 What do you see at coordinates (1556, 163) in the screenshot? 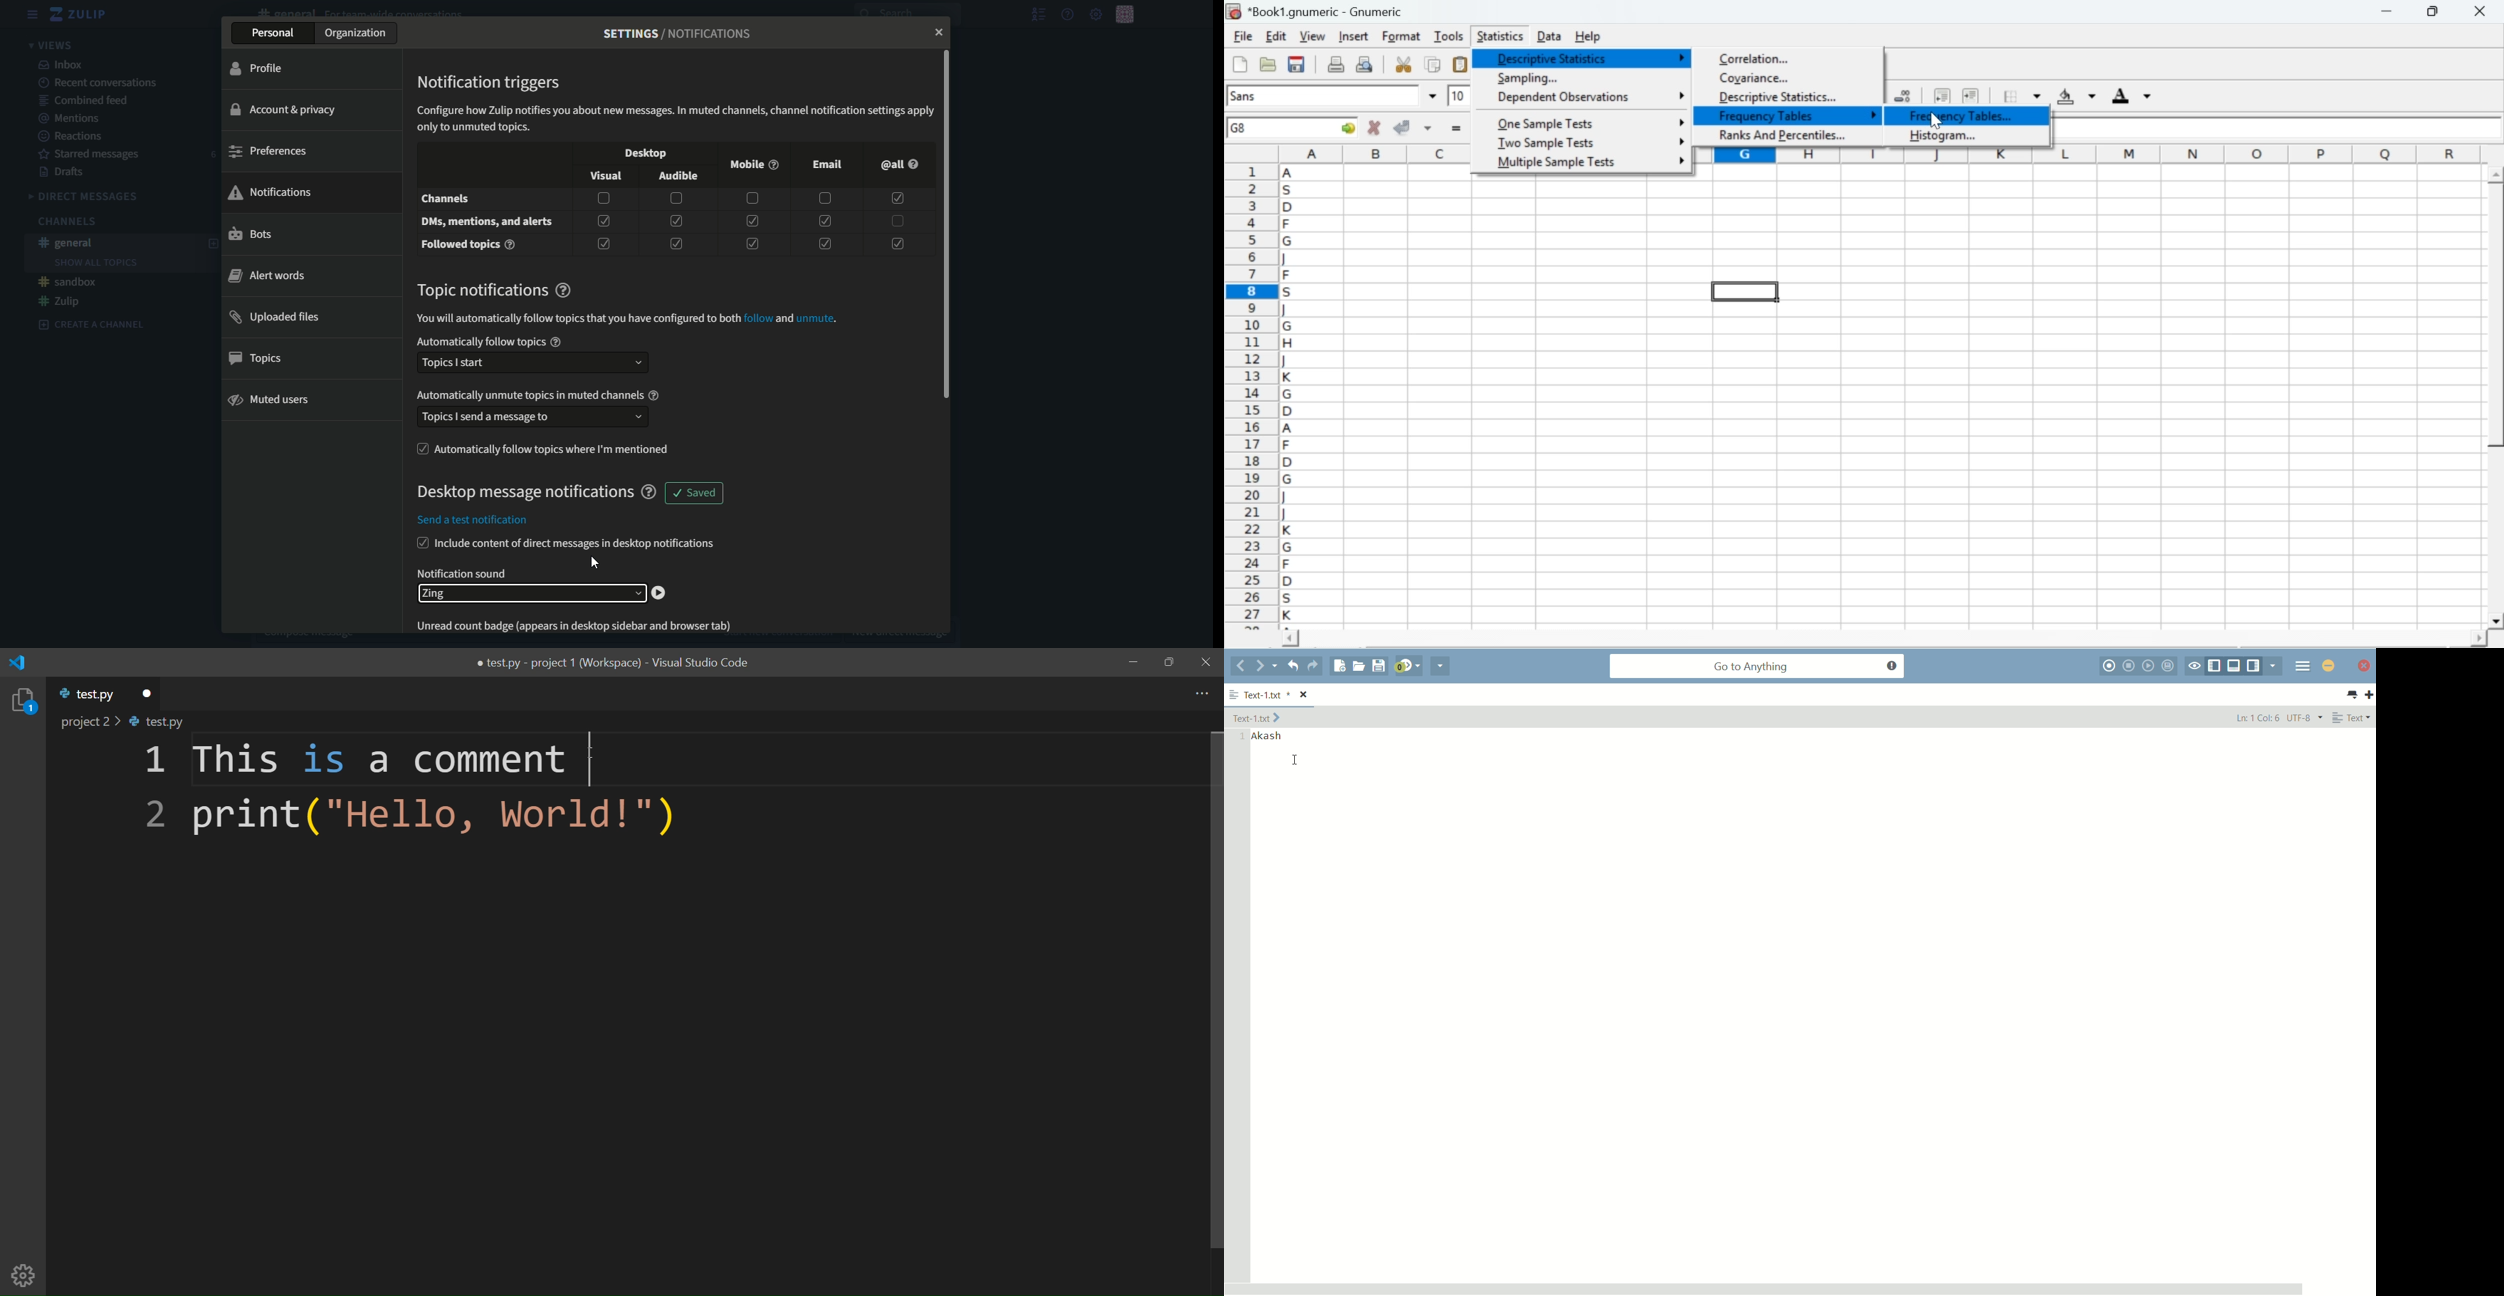
I see `multiple sample tests` at bounding box center [1556, 163].